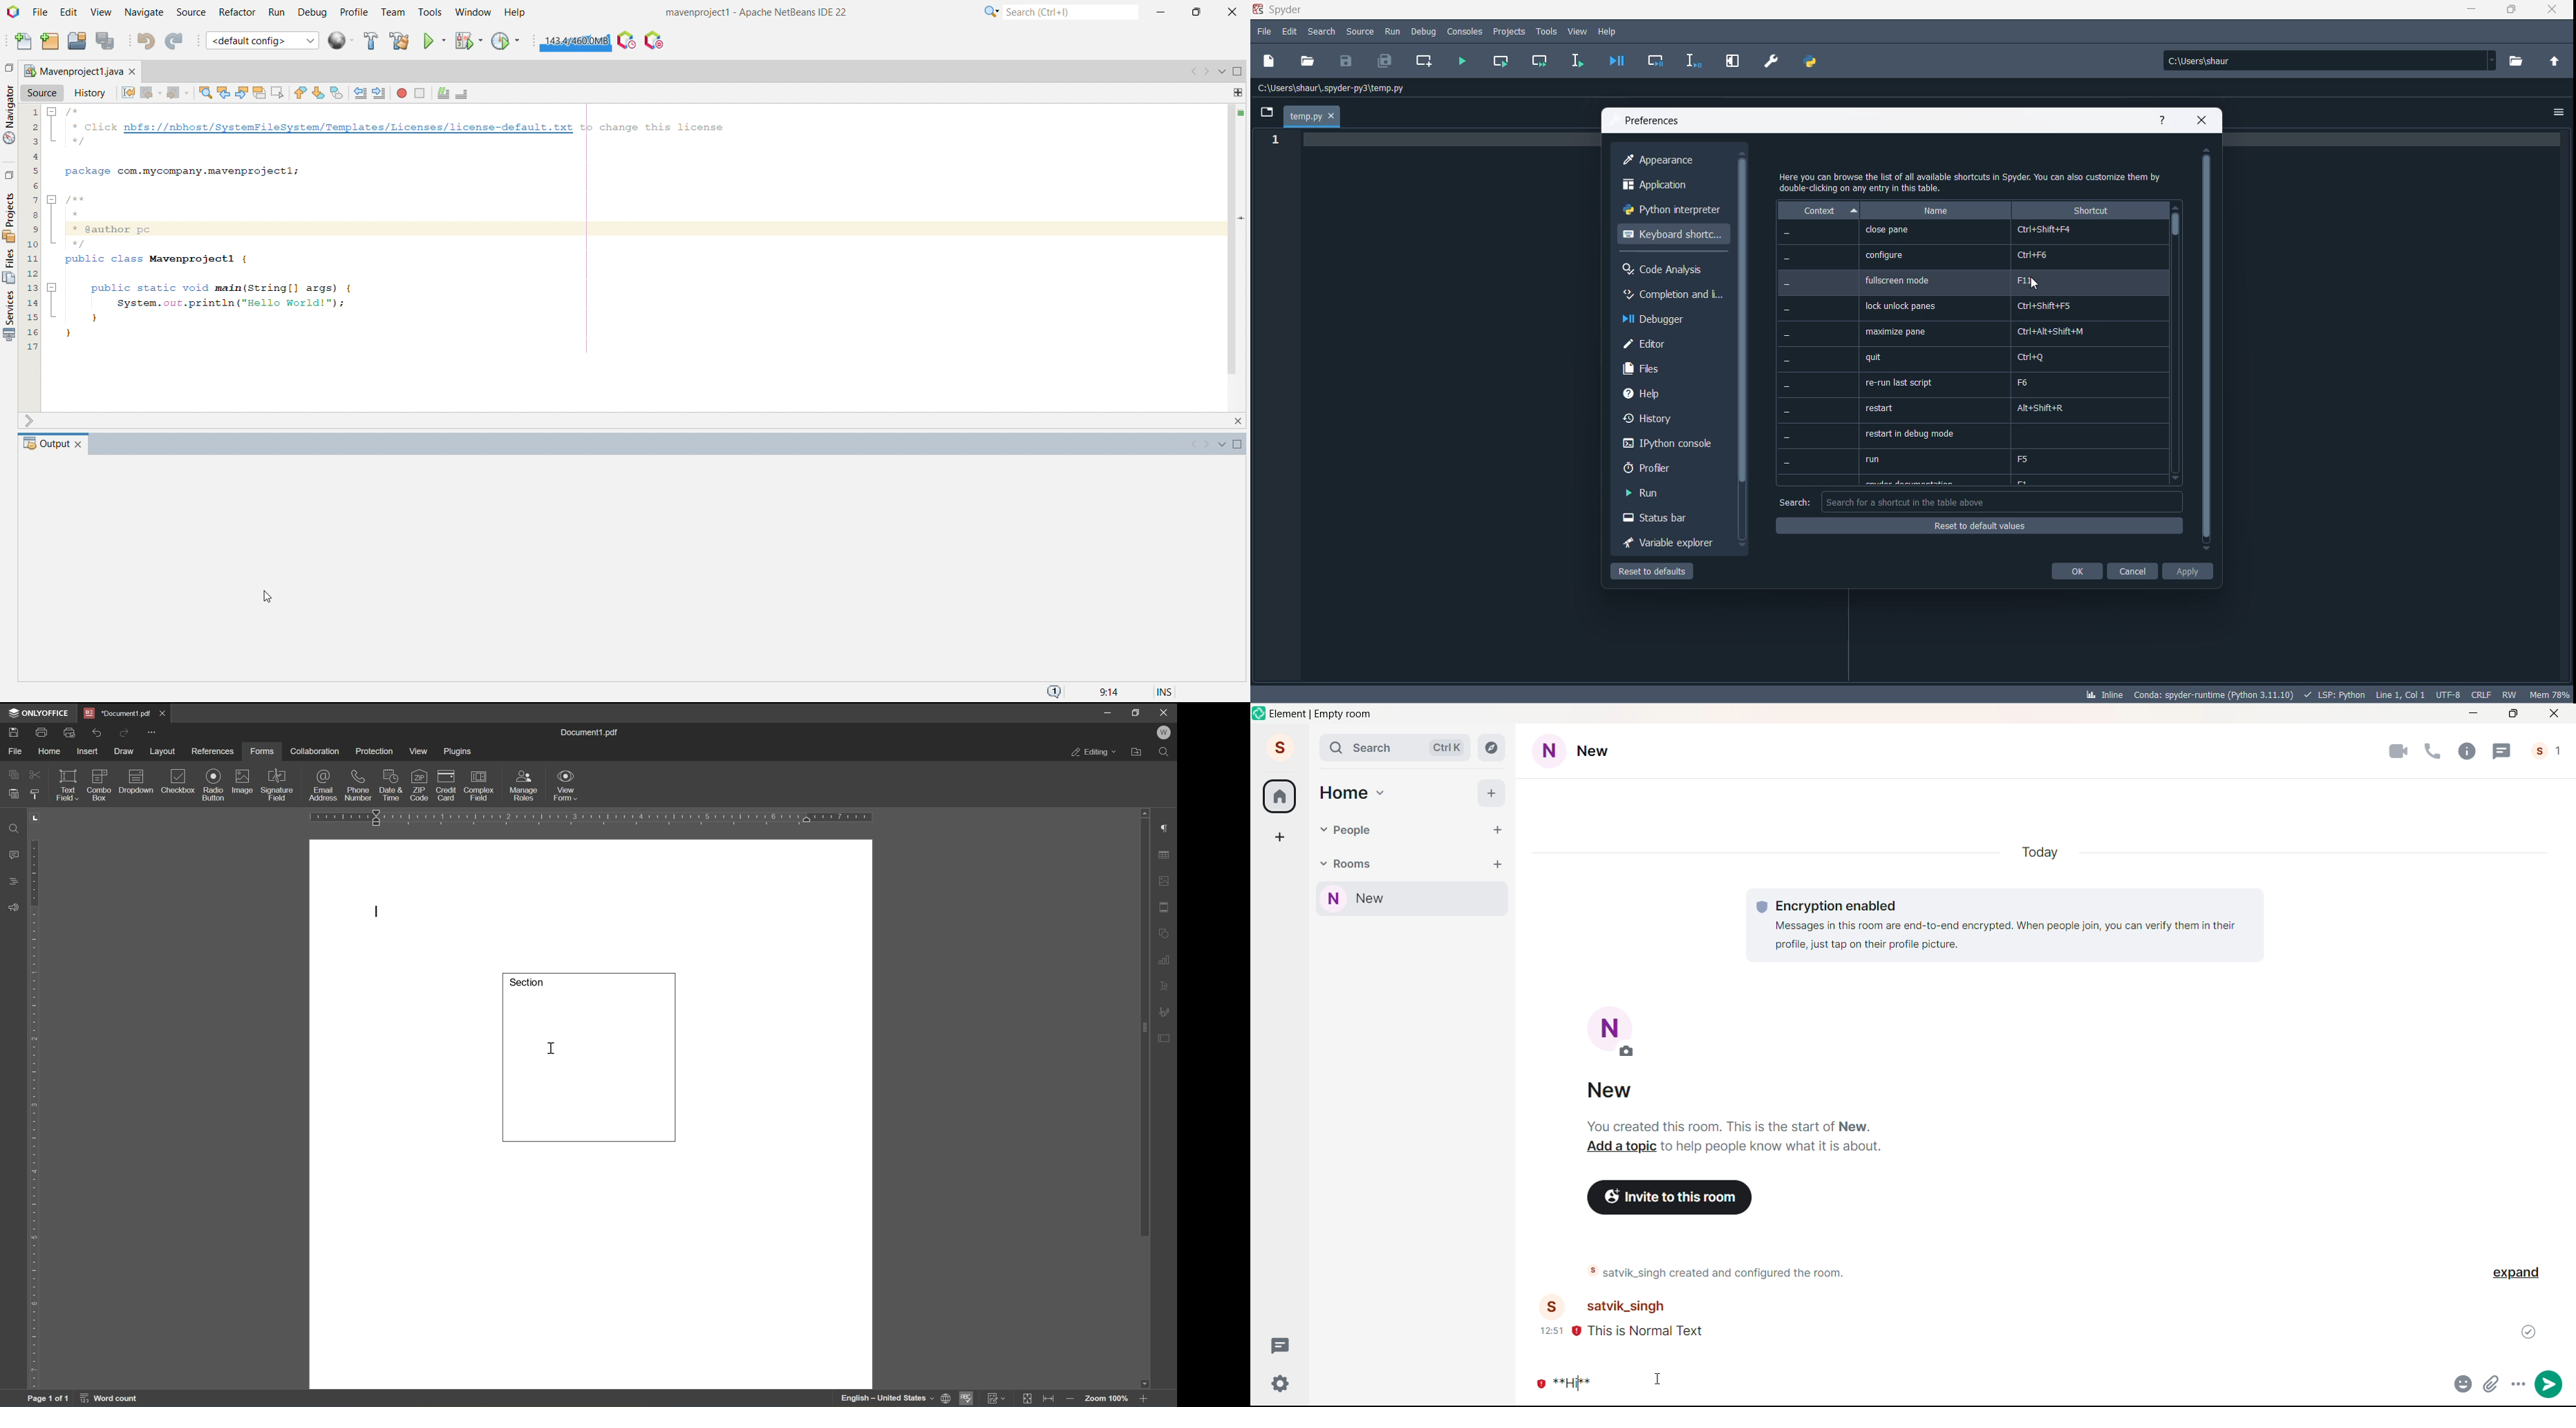 Image resolution: width=2576 pixels, height=1428 pixels. Describe the element at coordinates (2133, 572) in the screenshot. I see `cancel` at that location.